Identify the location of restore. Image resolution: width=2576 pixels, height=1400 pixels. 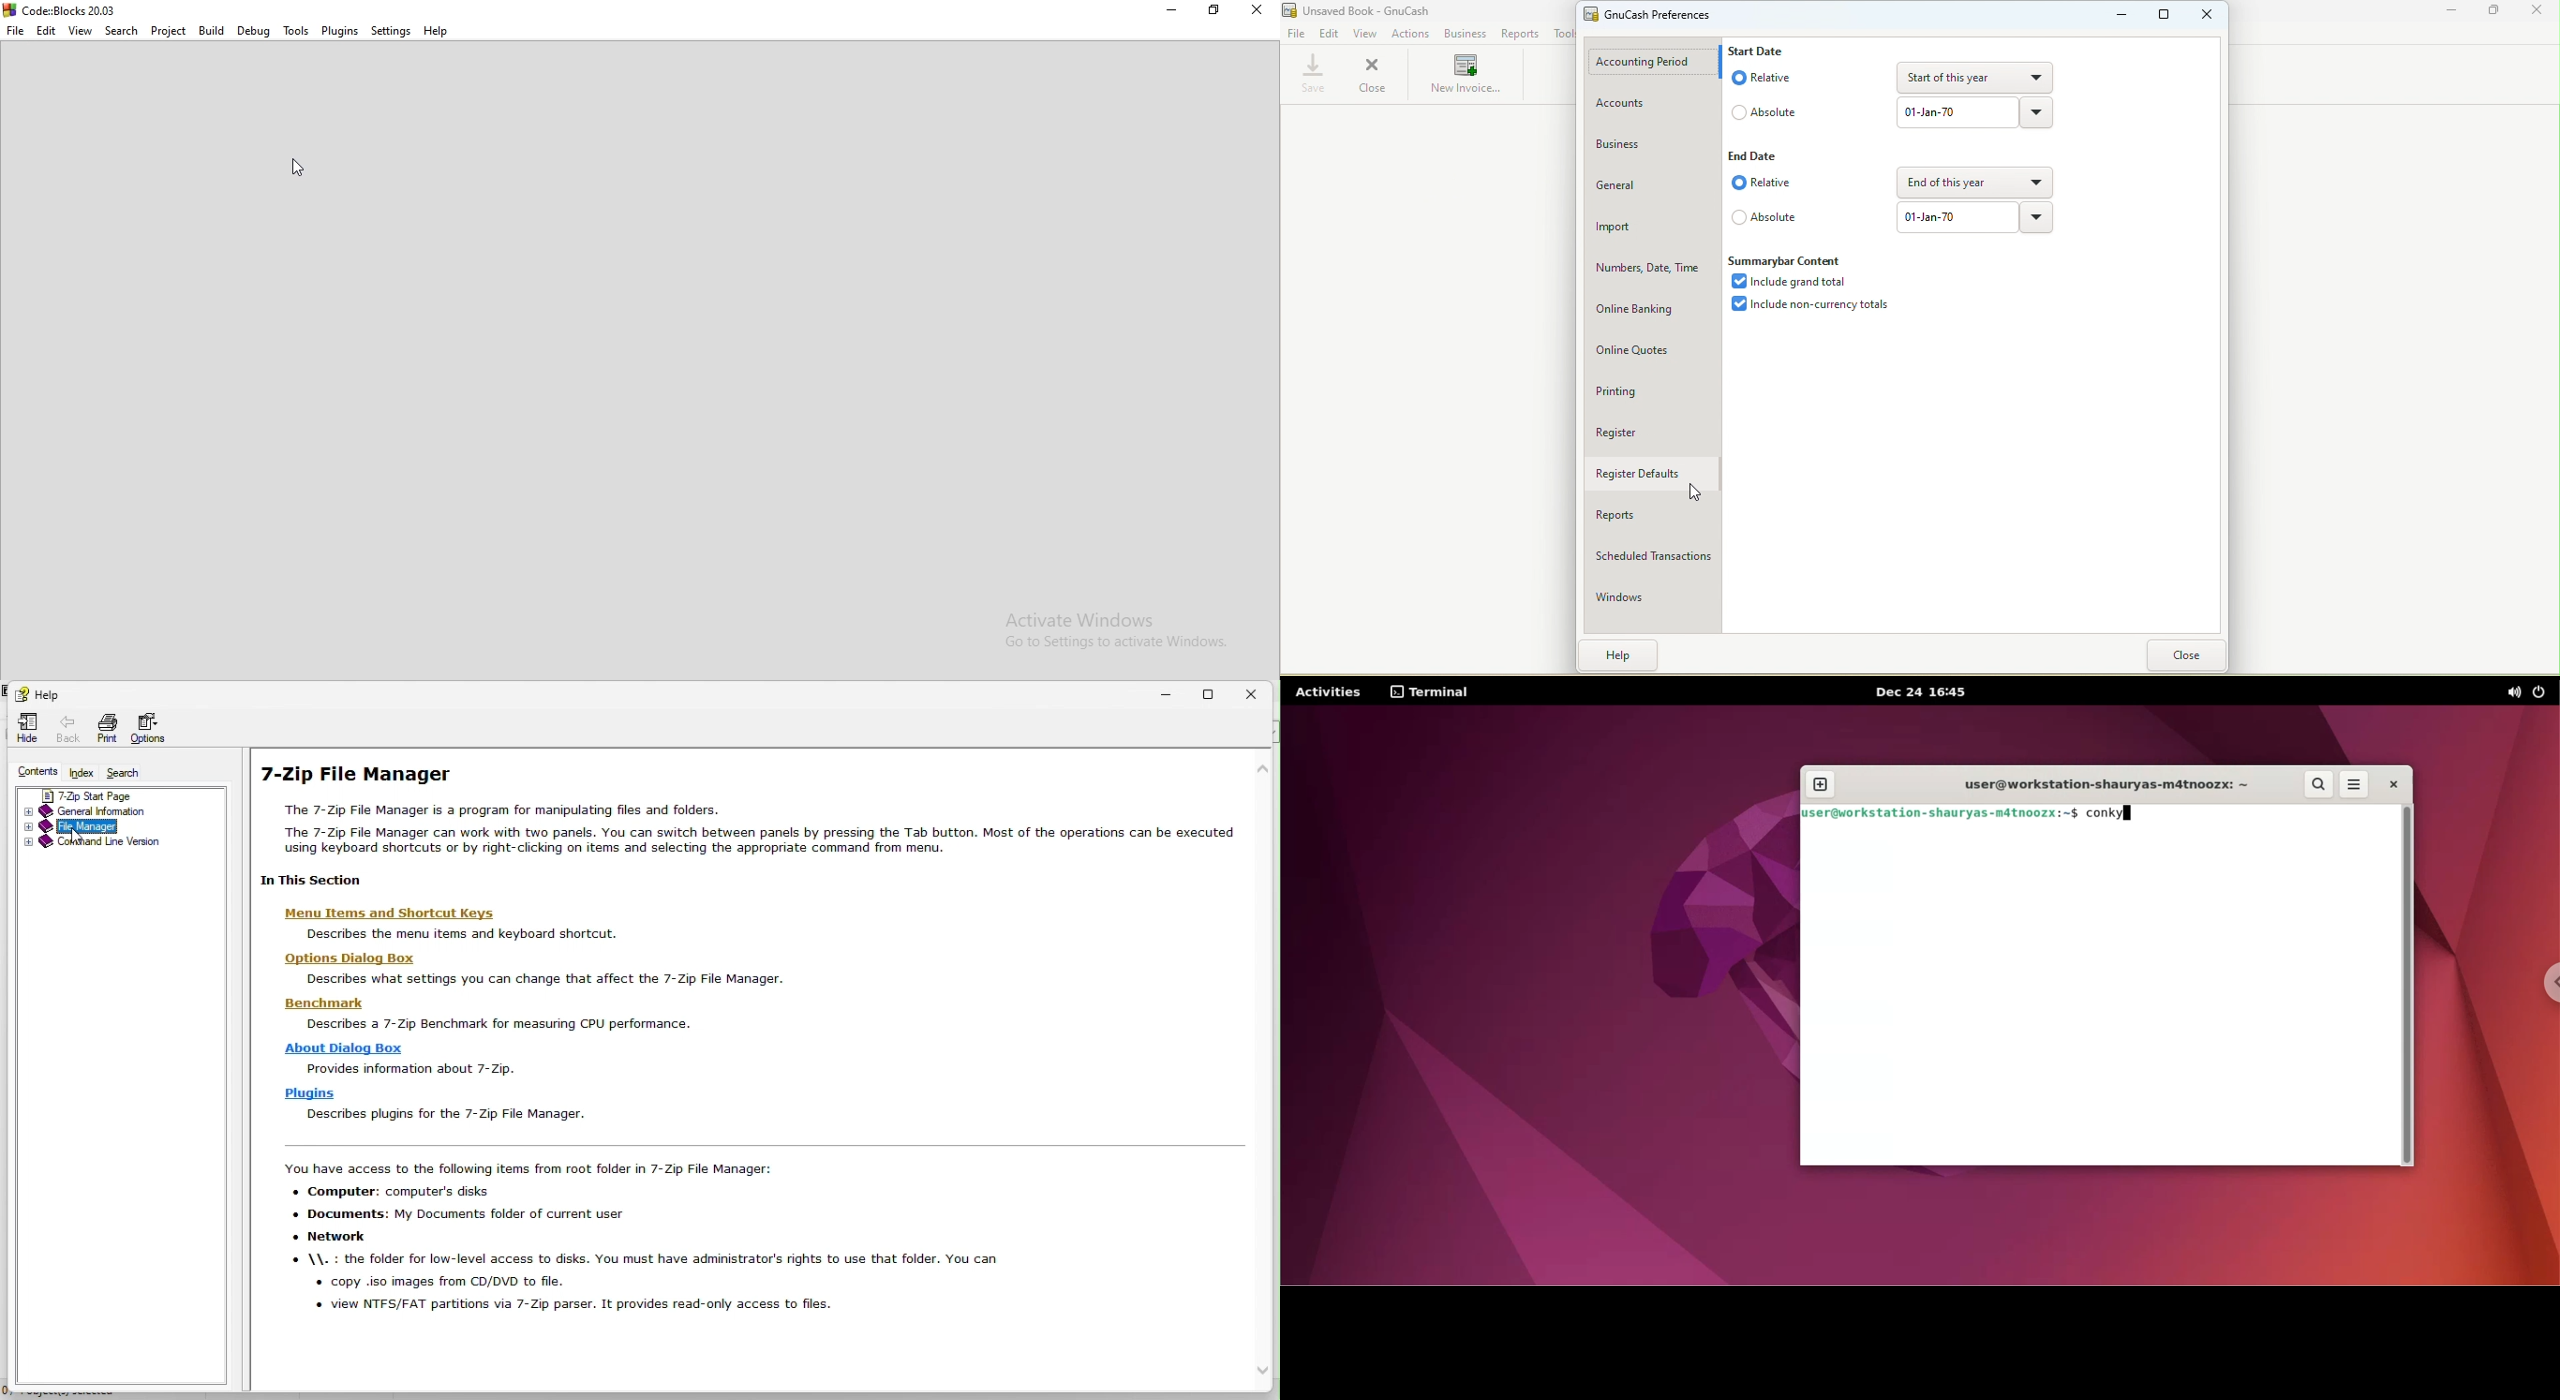
(1218, 691).